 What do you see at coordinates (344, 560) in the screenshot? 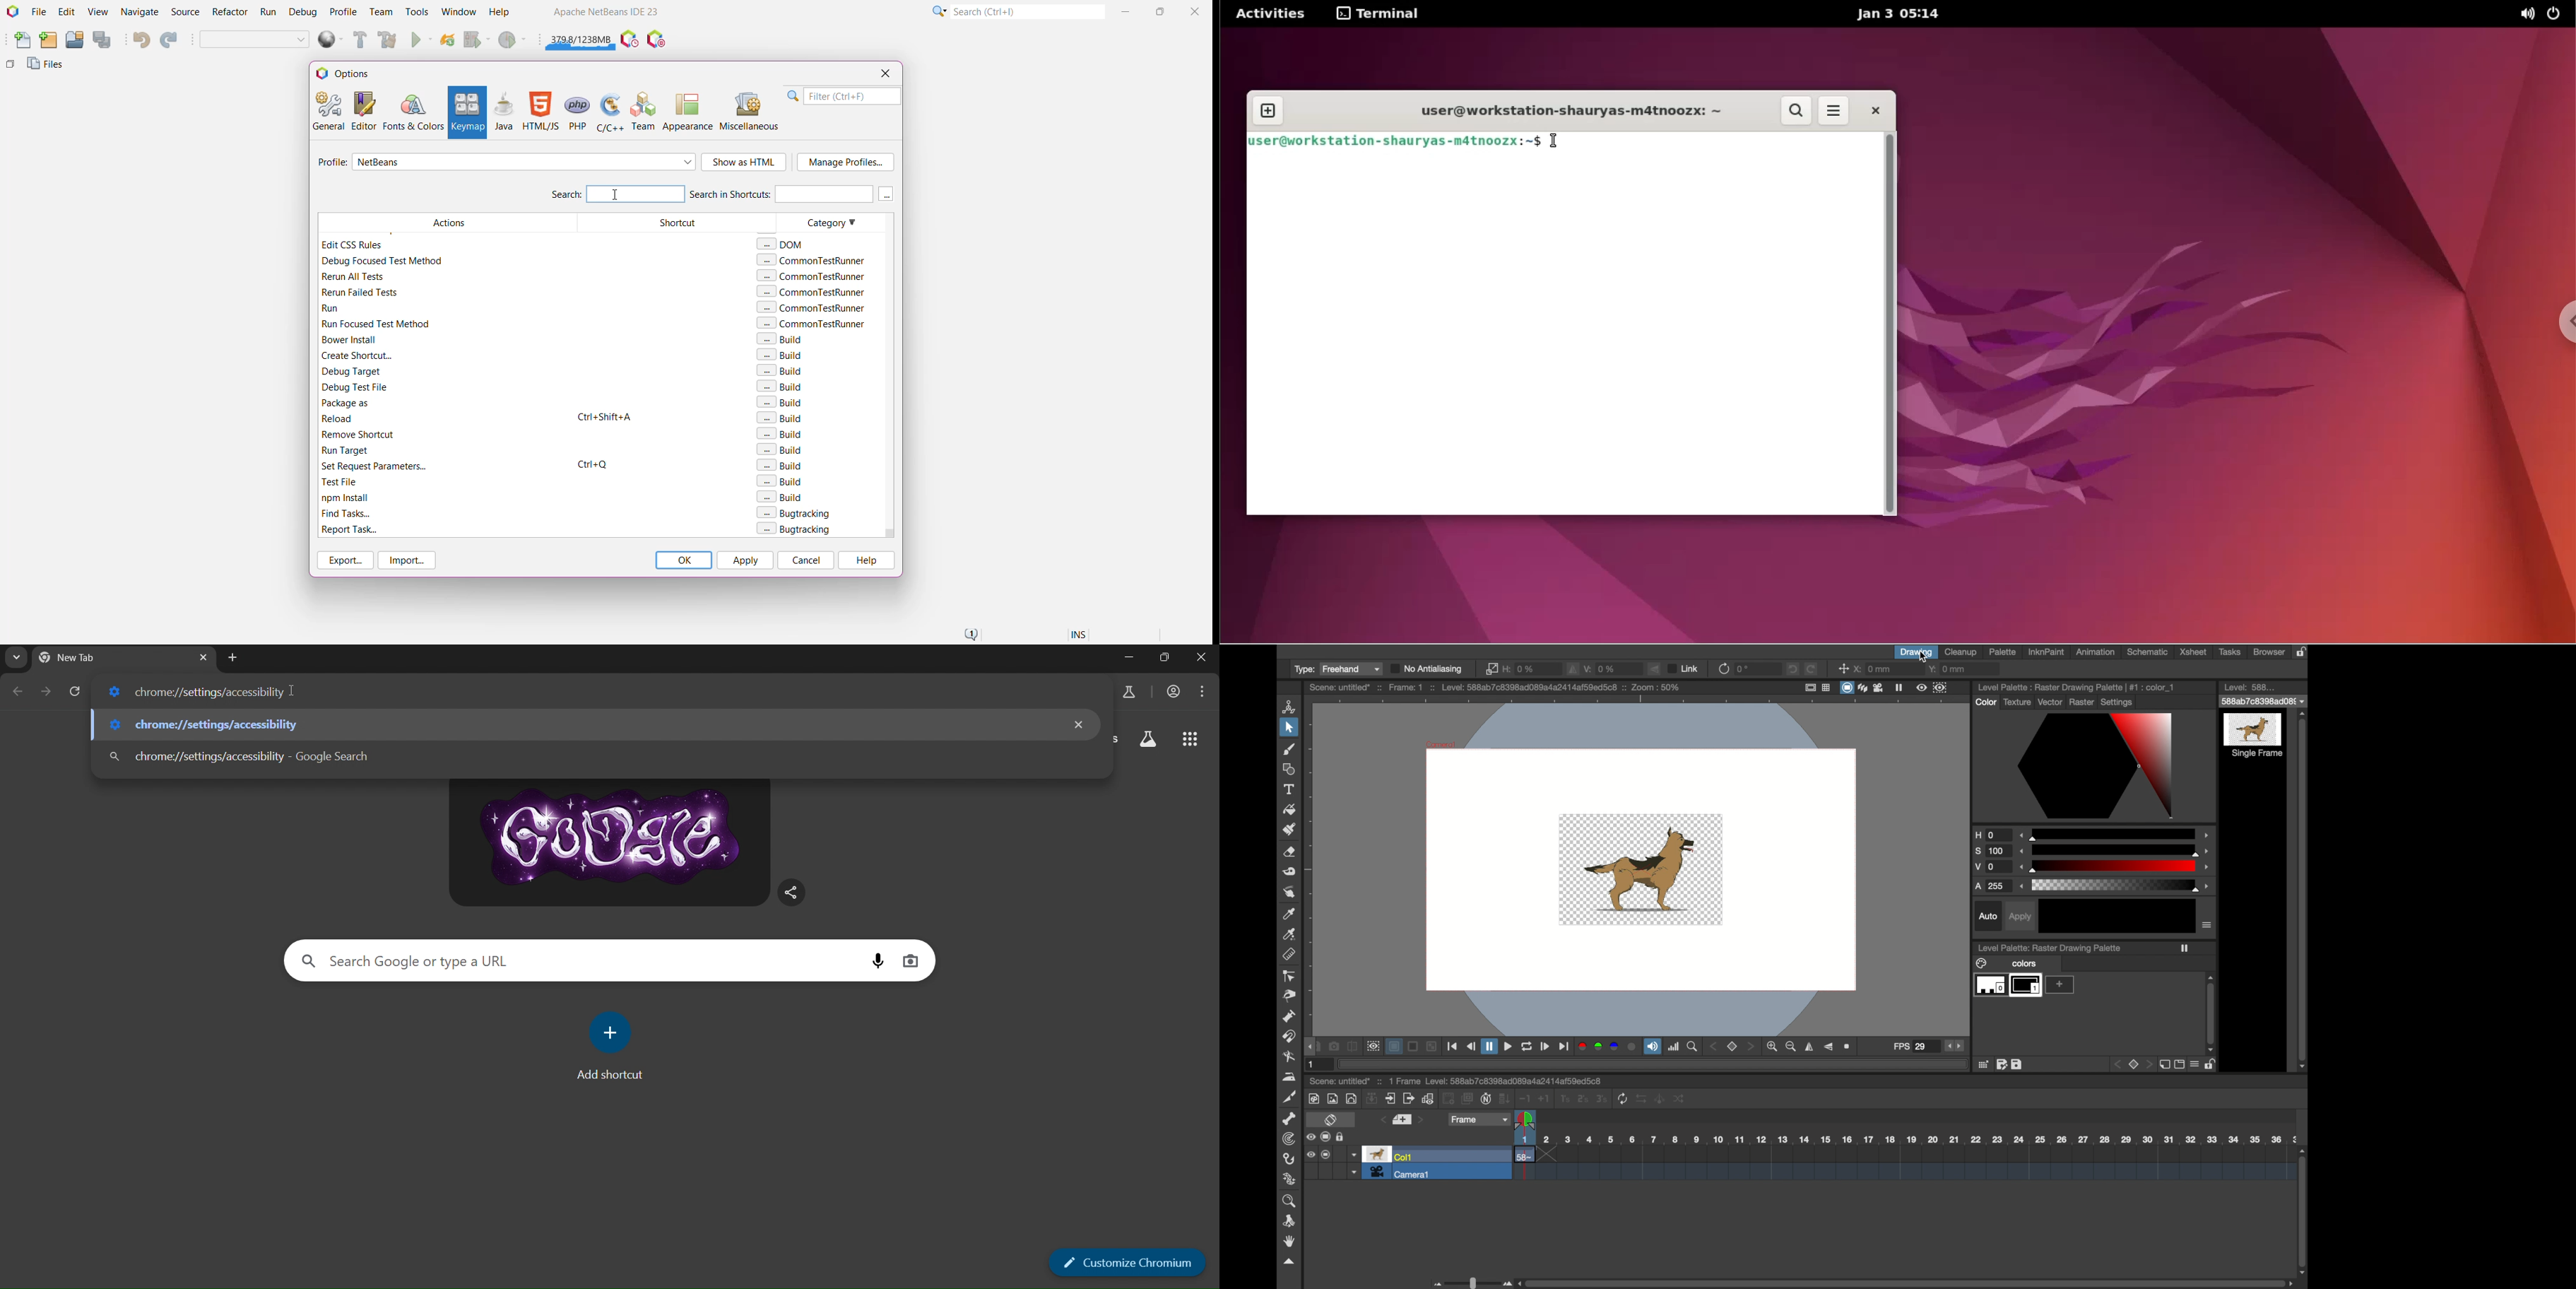
I see `Export` at bounding box center [344, 560].